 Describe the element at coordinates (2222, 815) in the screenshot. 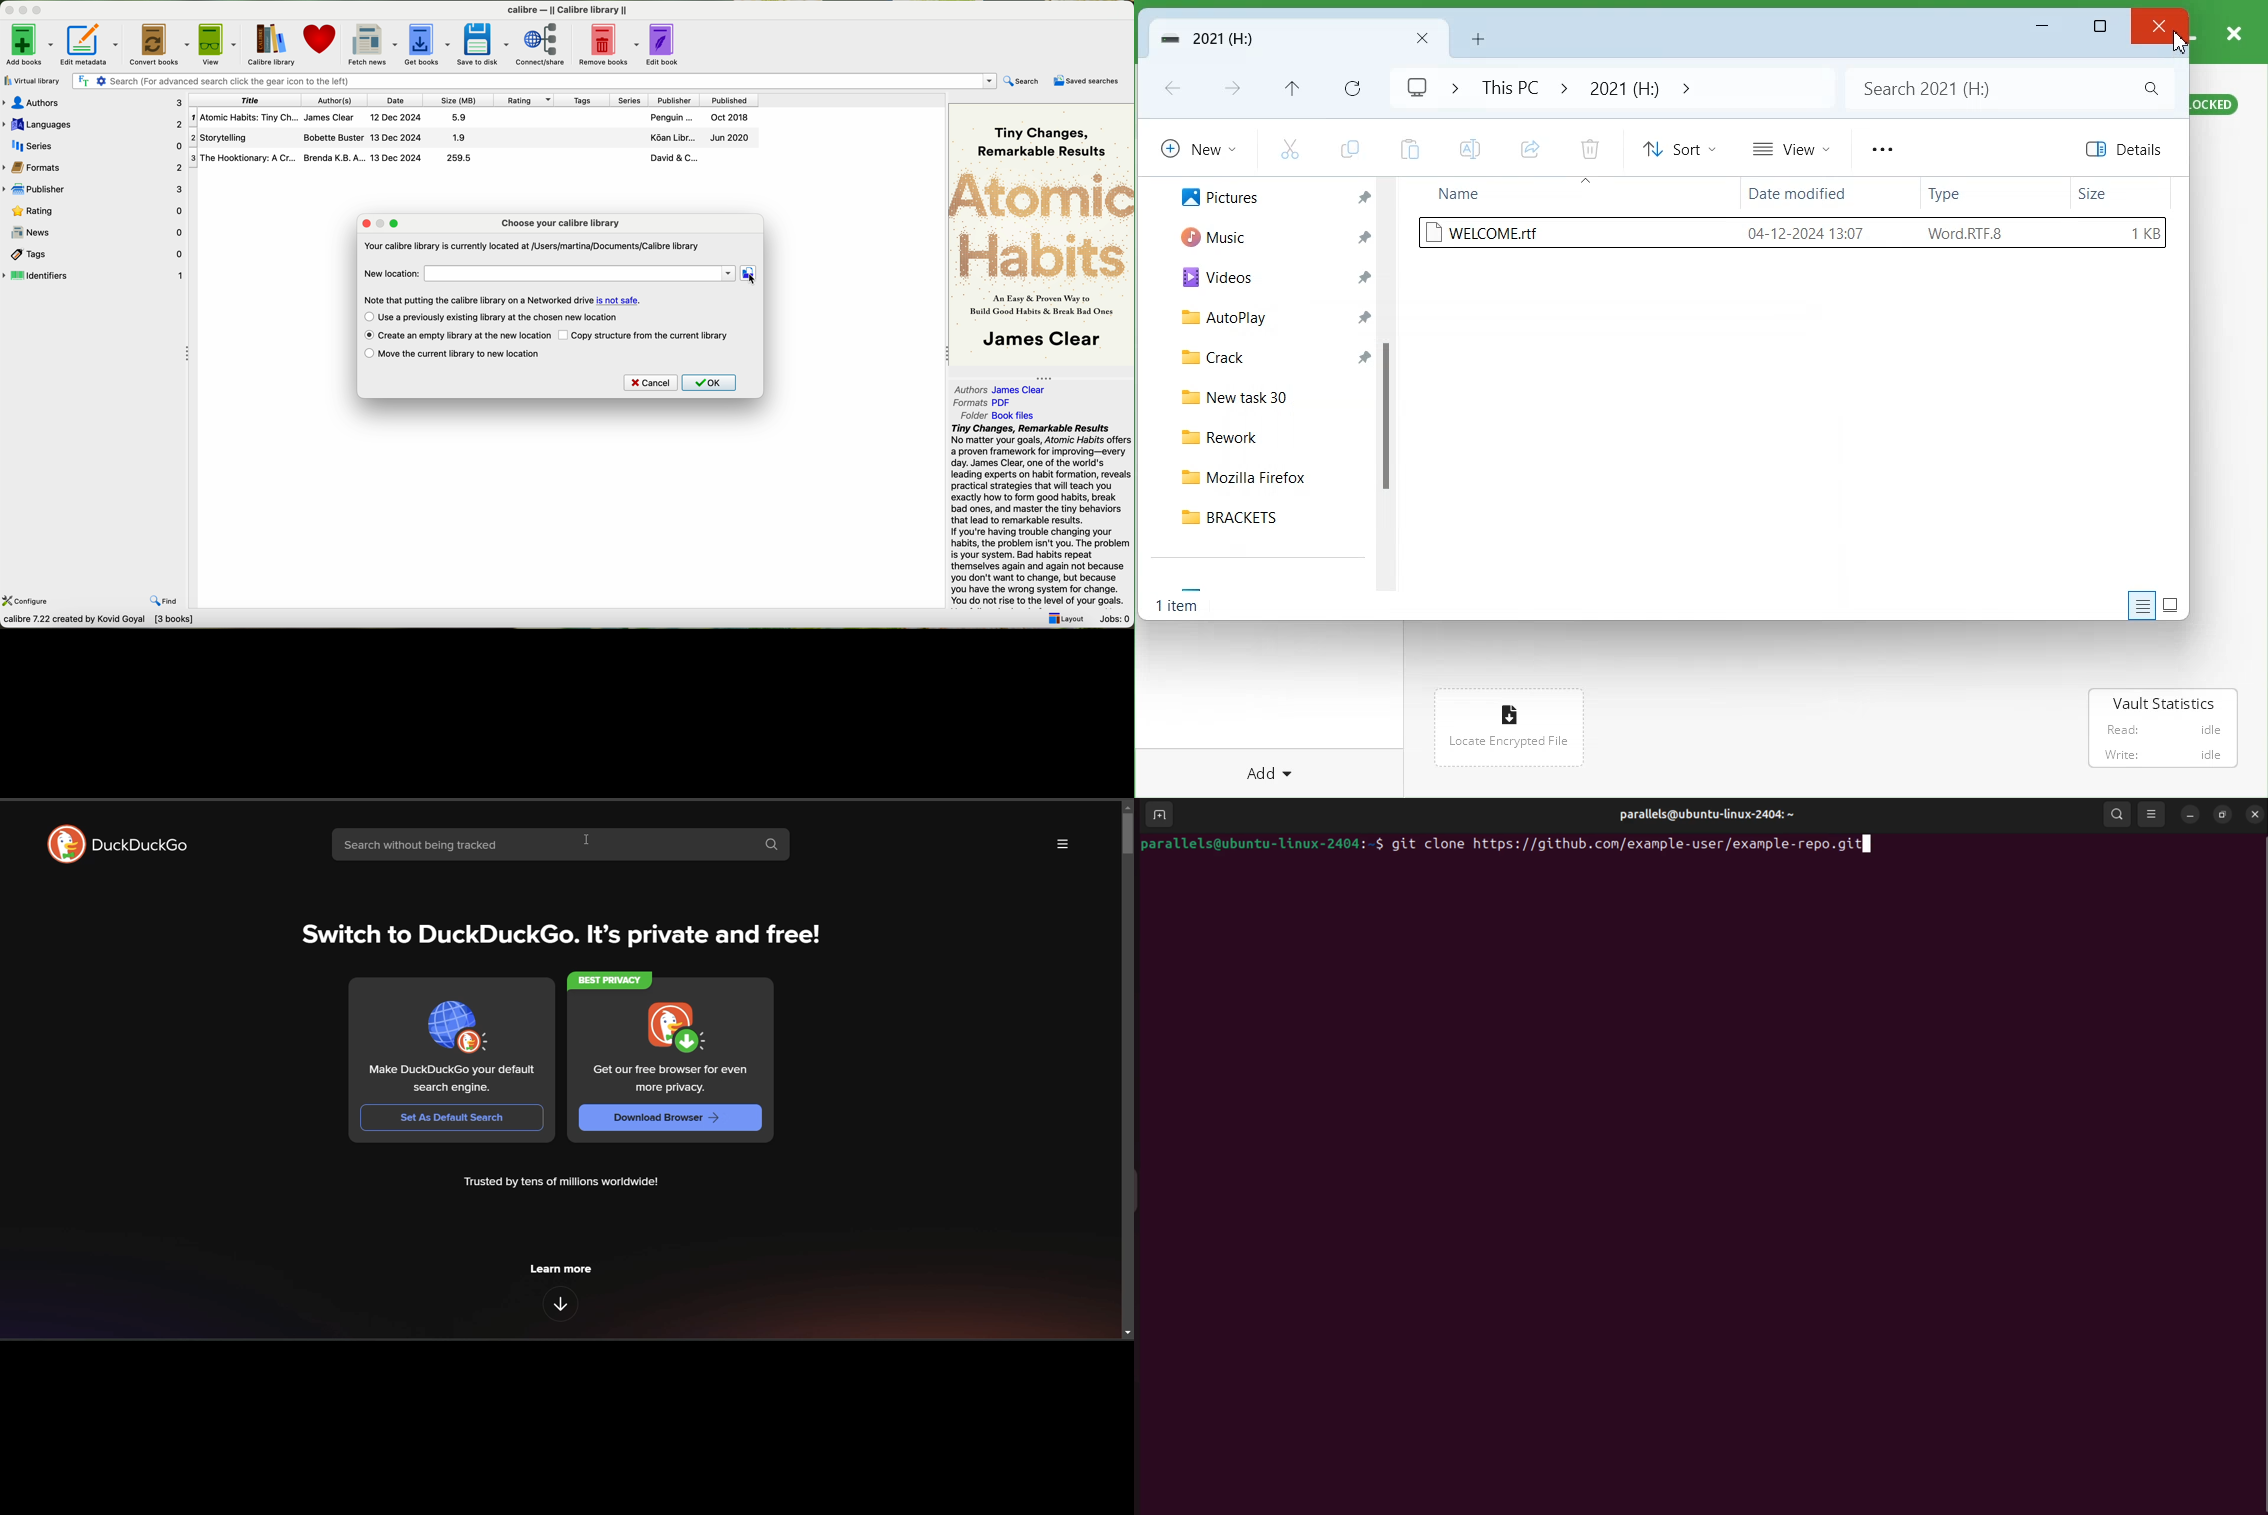

I see `resize` at that location.